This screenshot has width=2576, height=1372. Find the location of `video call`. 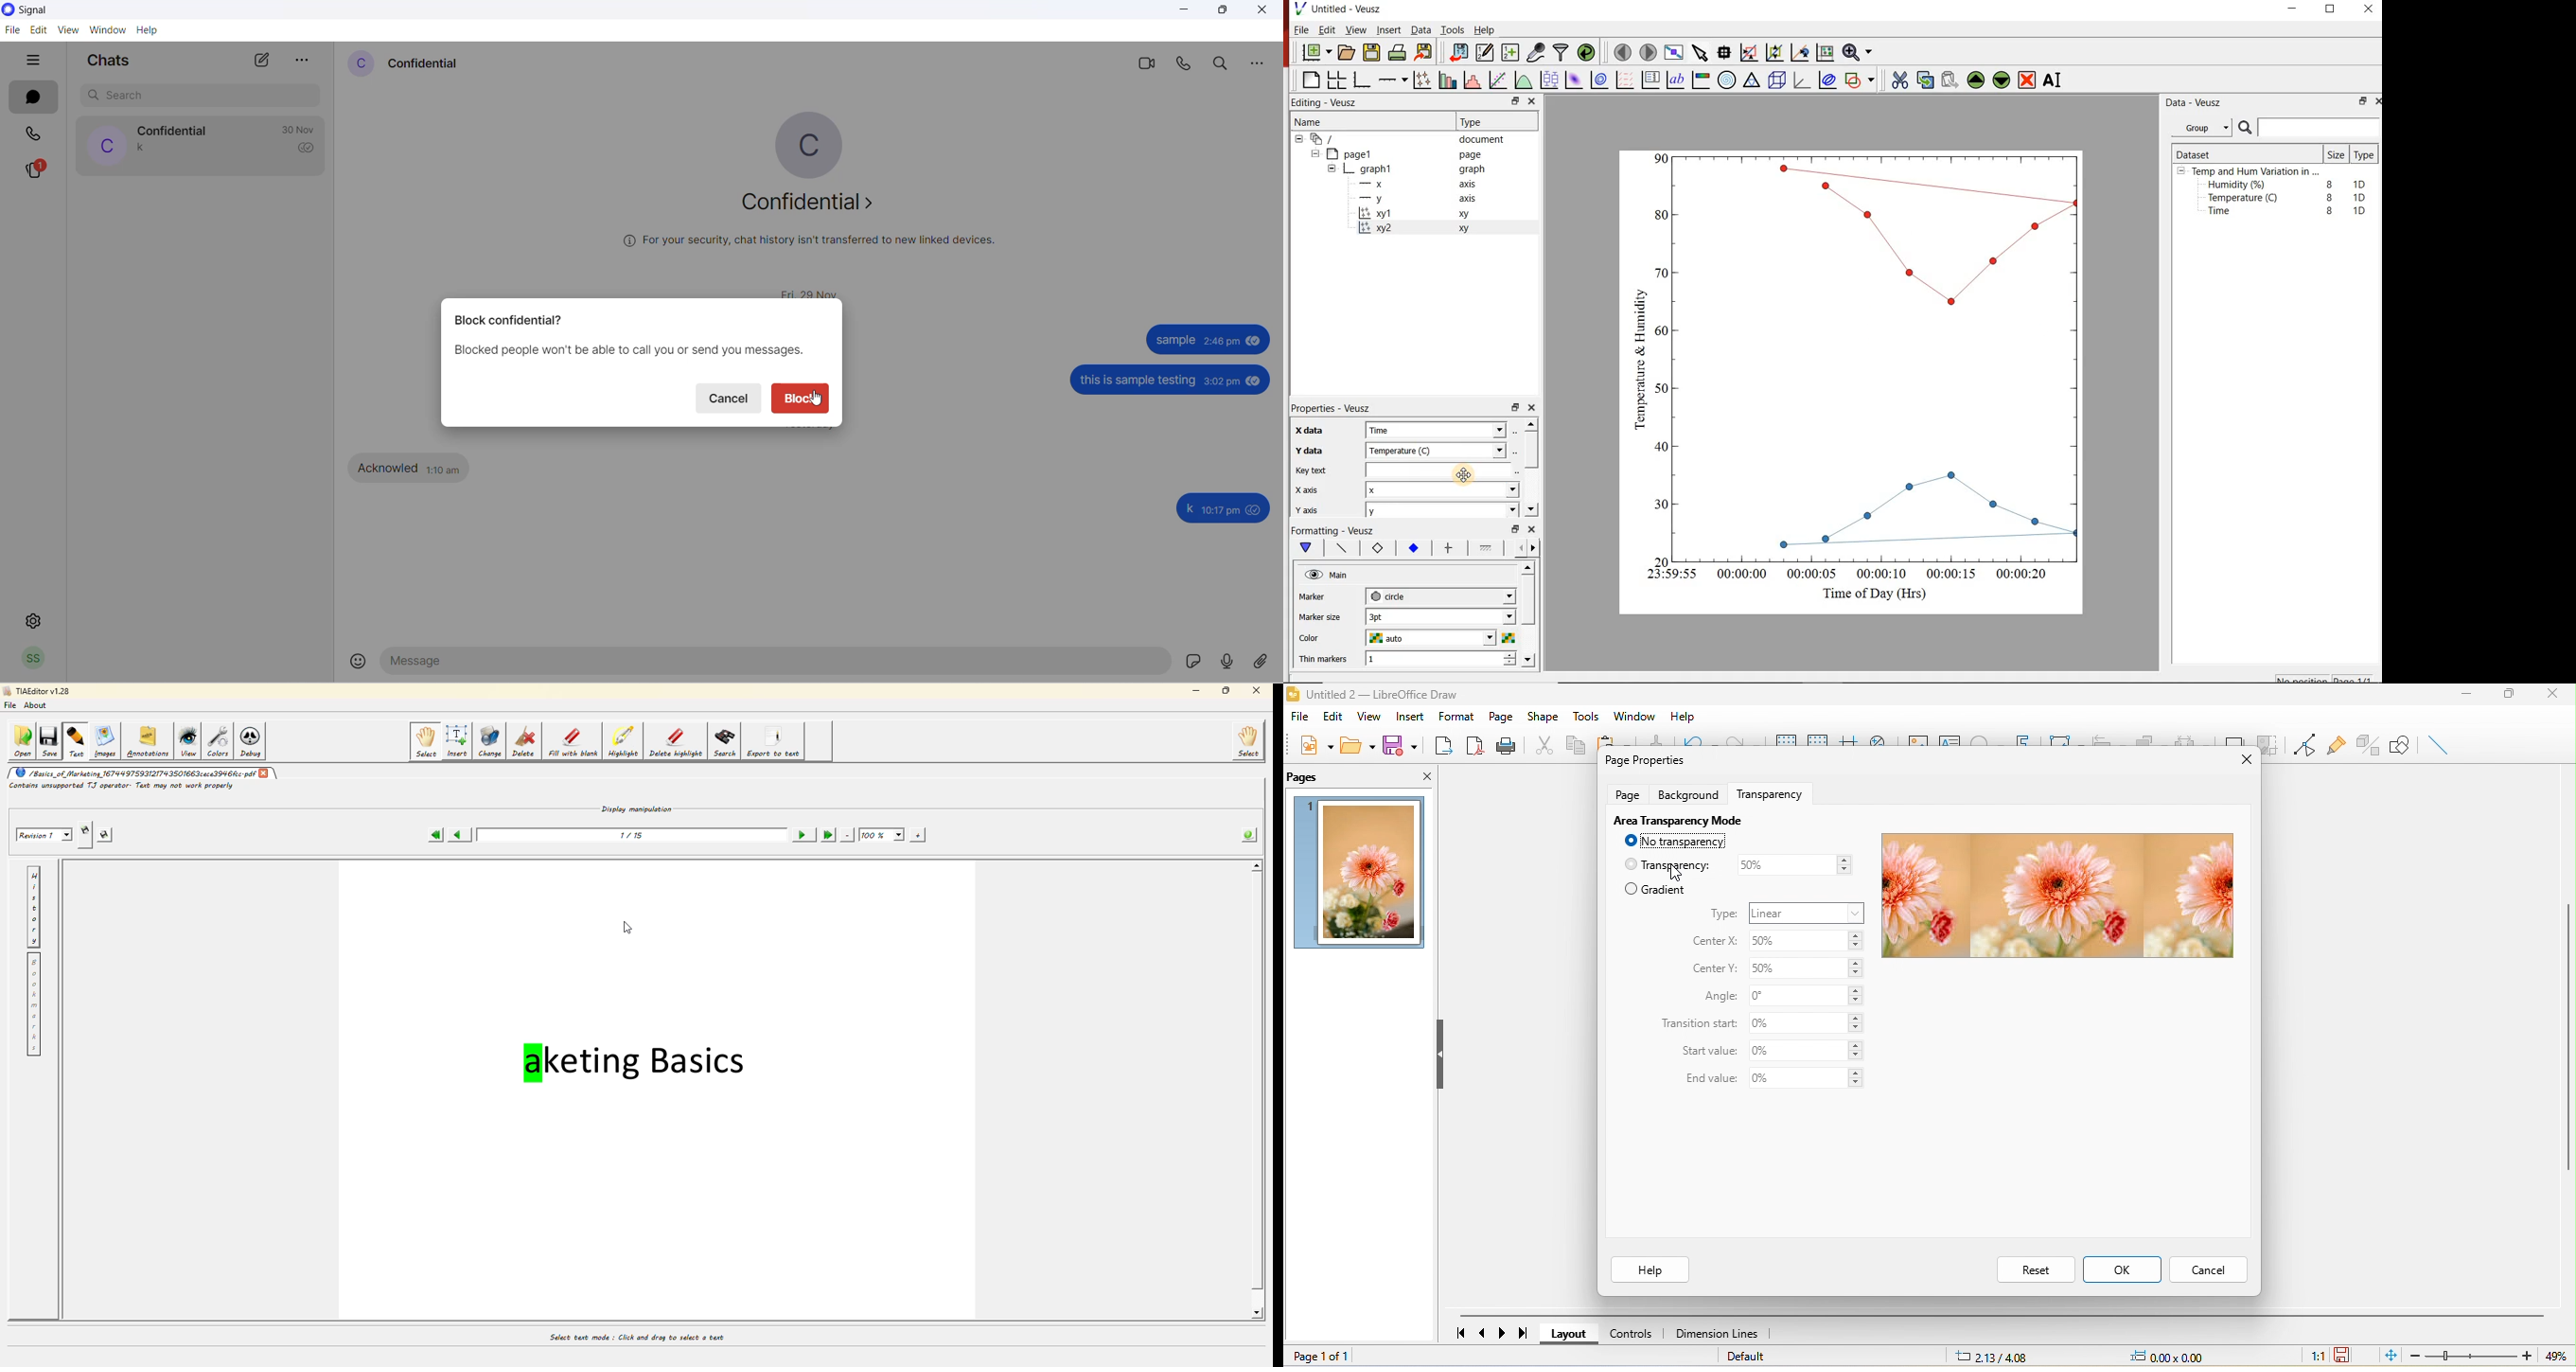

video call is located at coordinates (1148, 64).